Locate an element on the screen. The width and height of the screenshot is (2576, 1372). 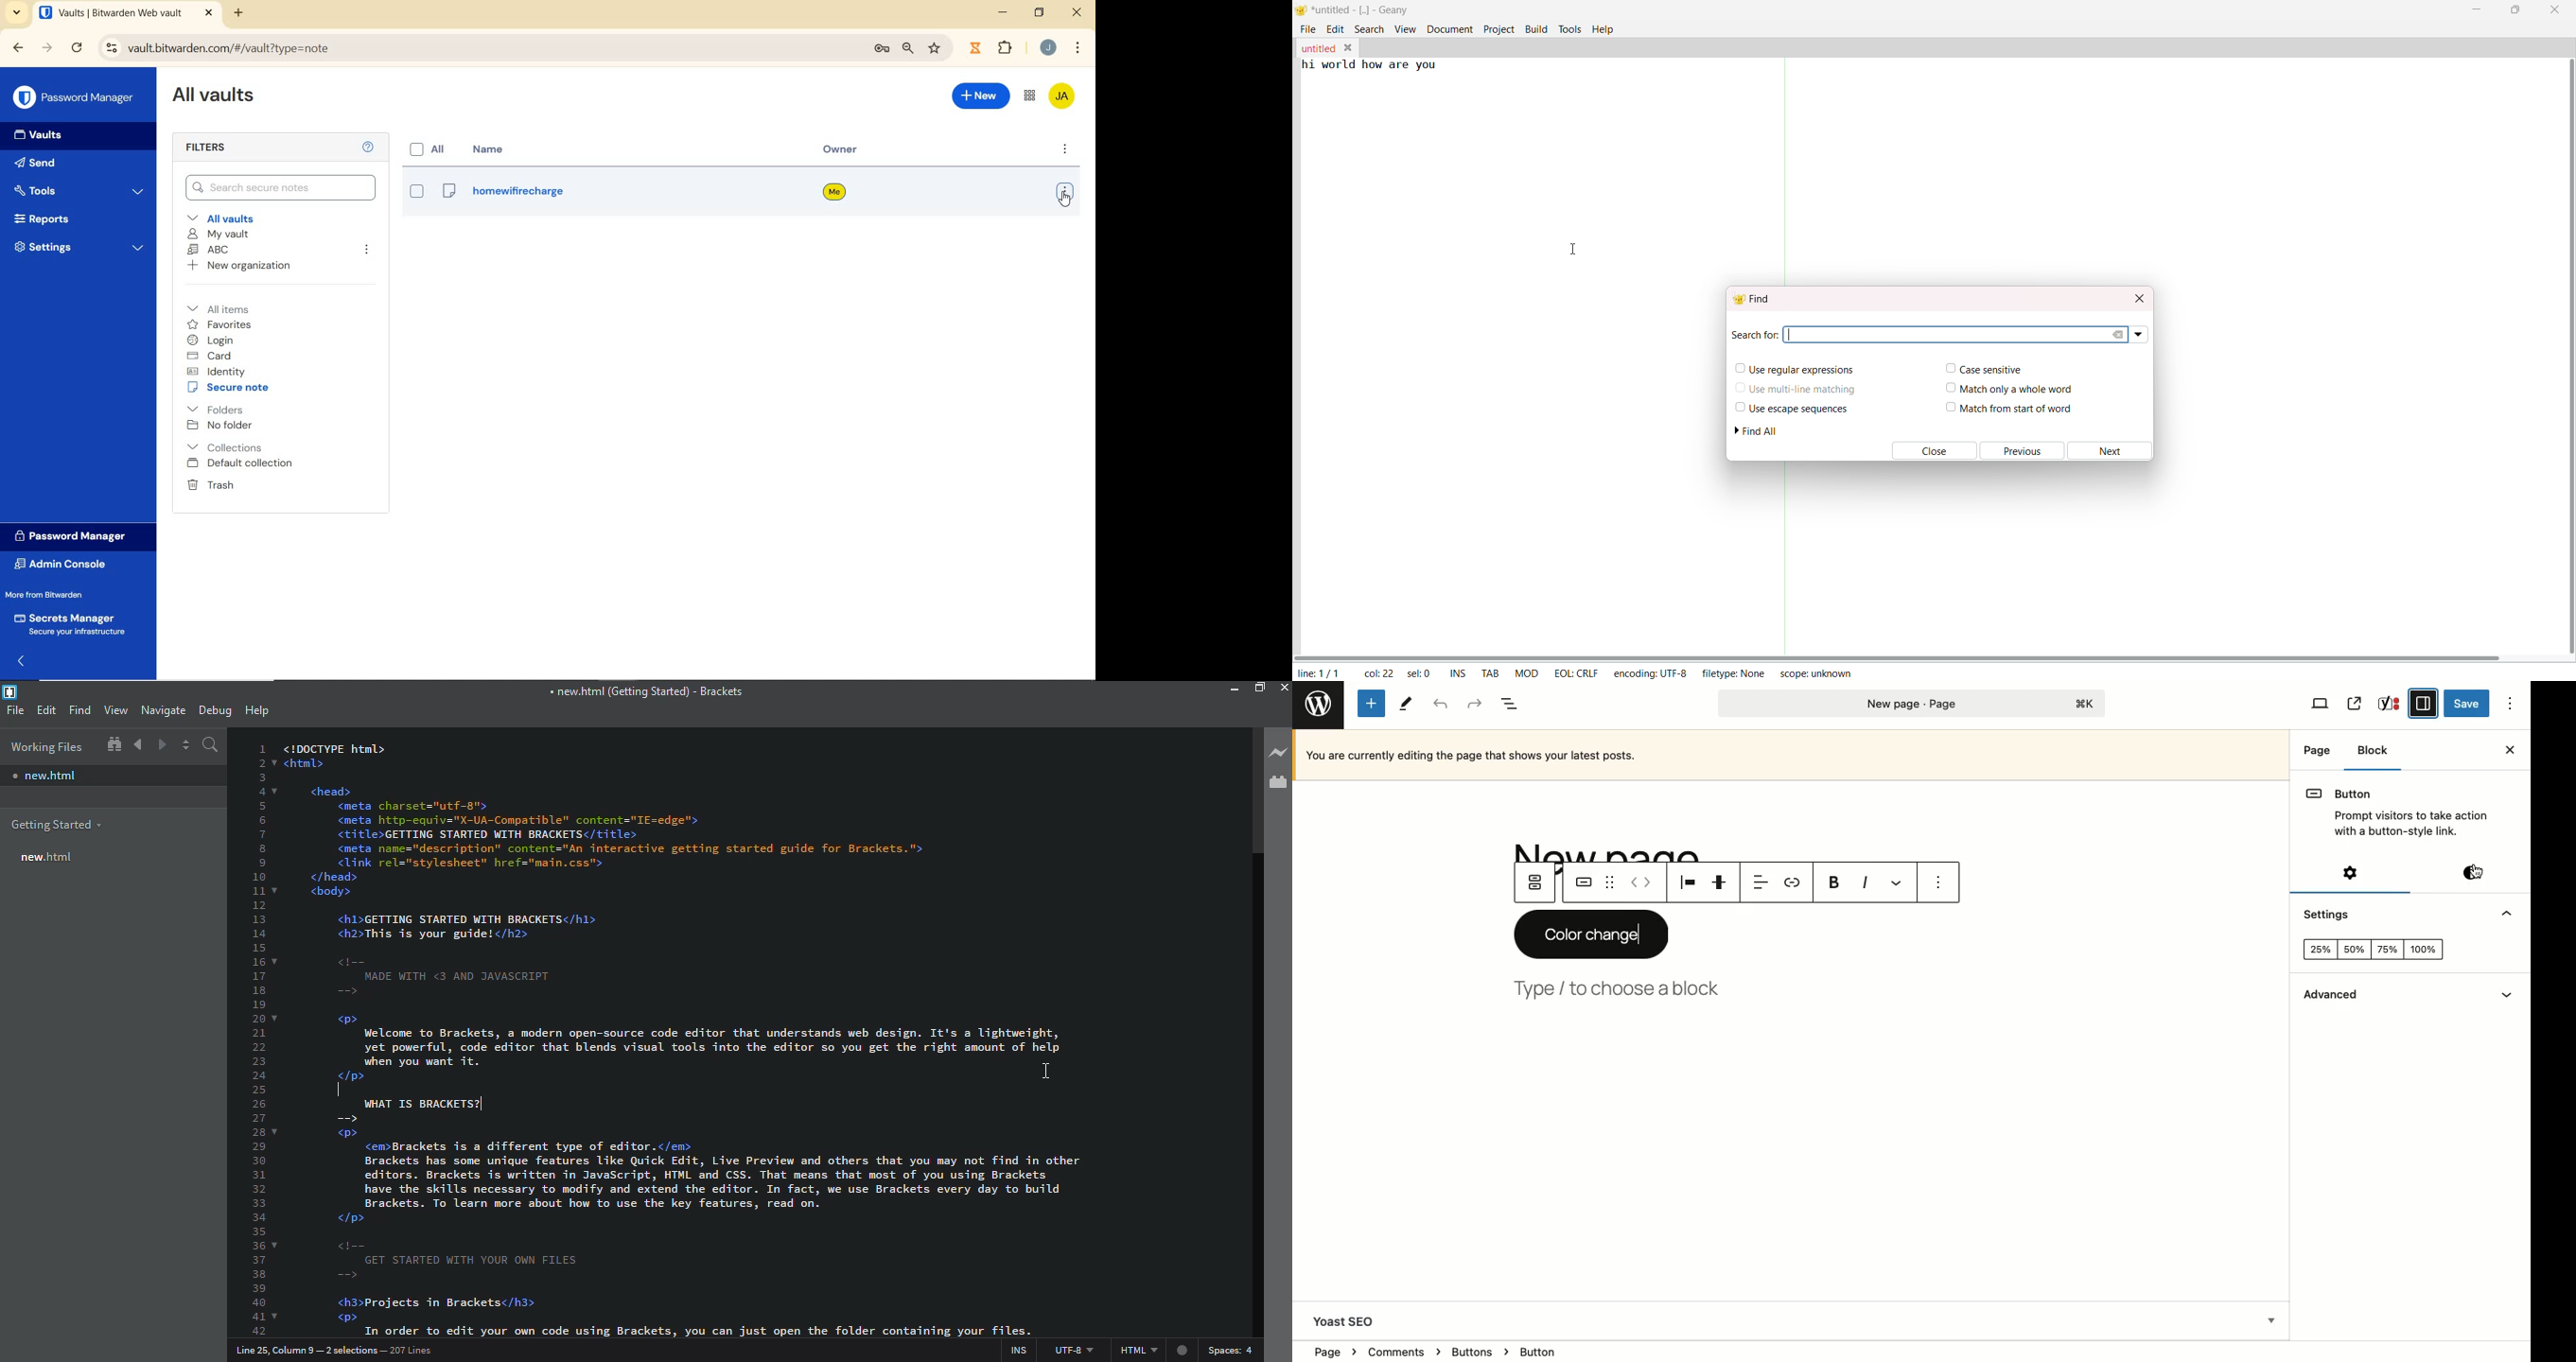
favorites is located at coordinates (220, 325).